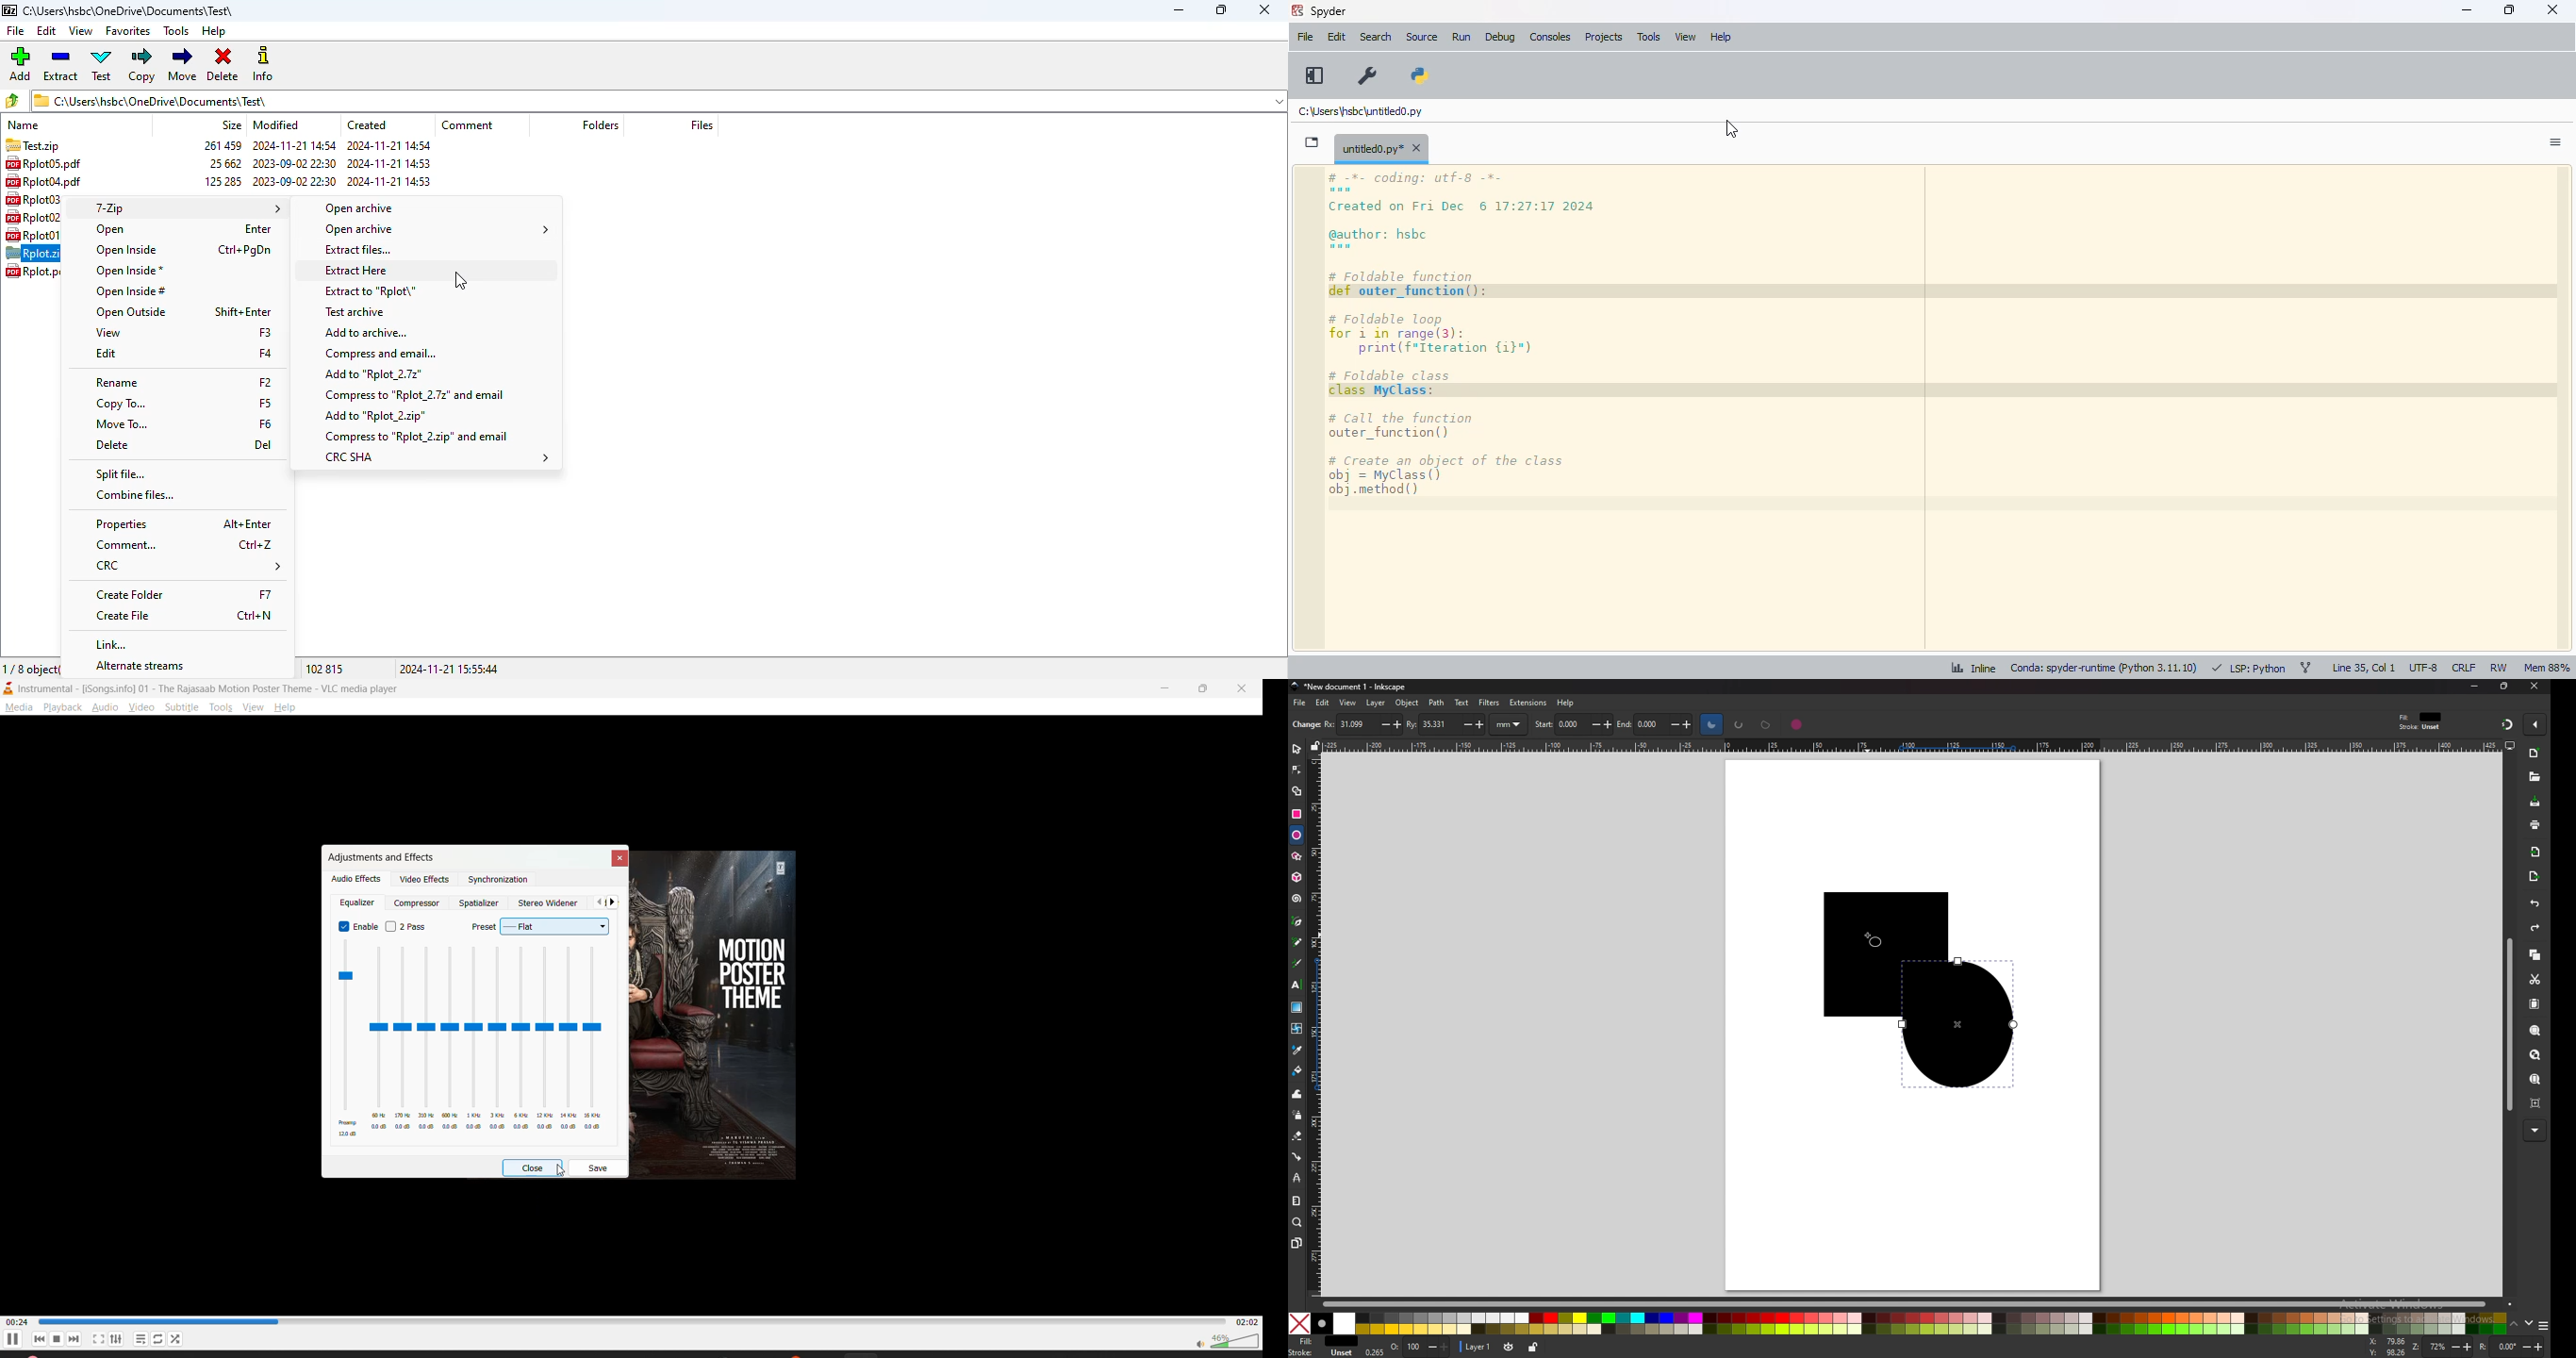 This screenshot has height=1372, width=2576. I want to click on extract to file, so click(367, 293).